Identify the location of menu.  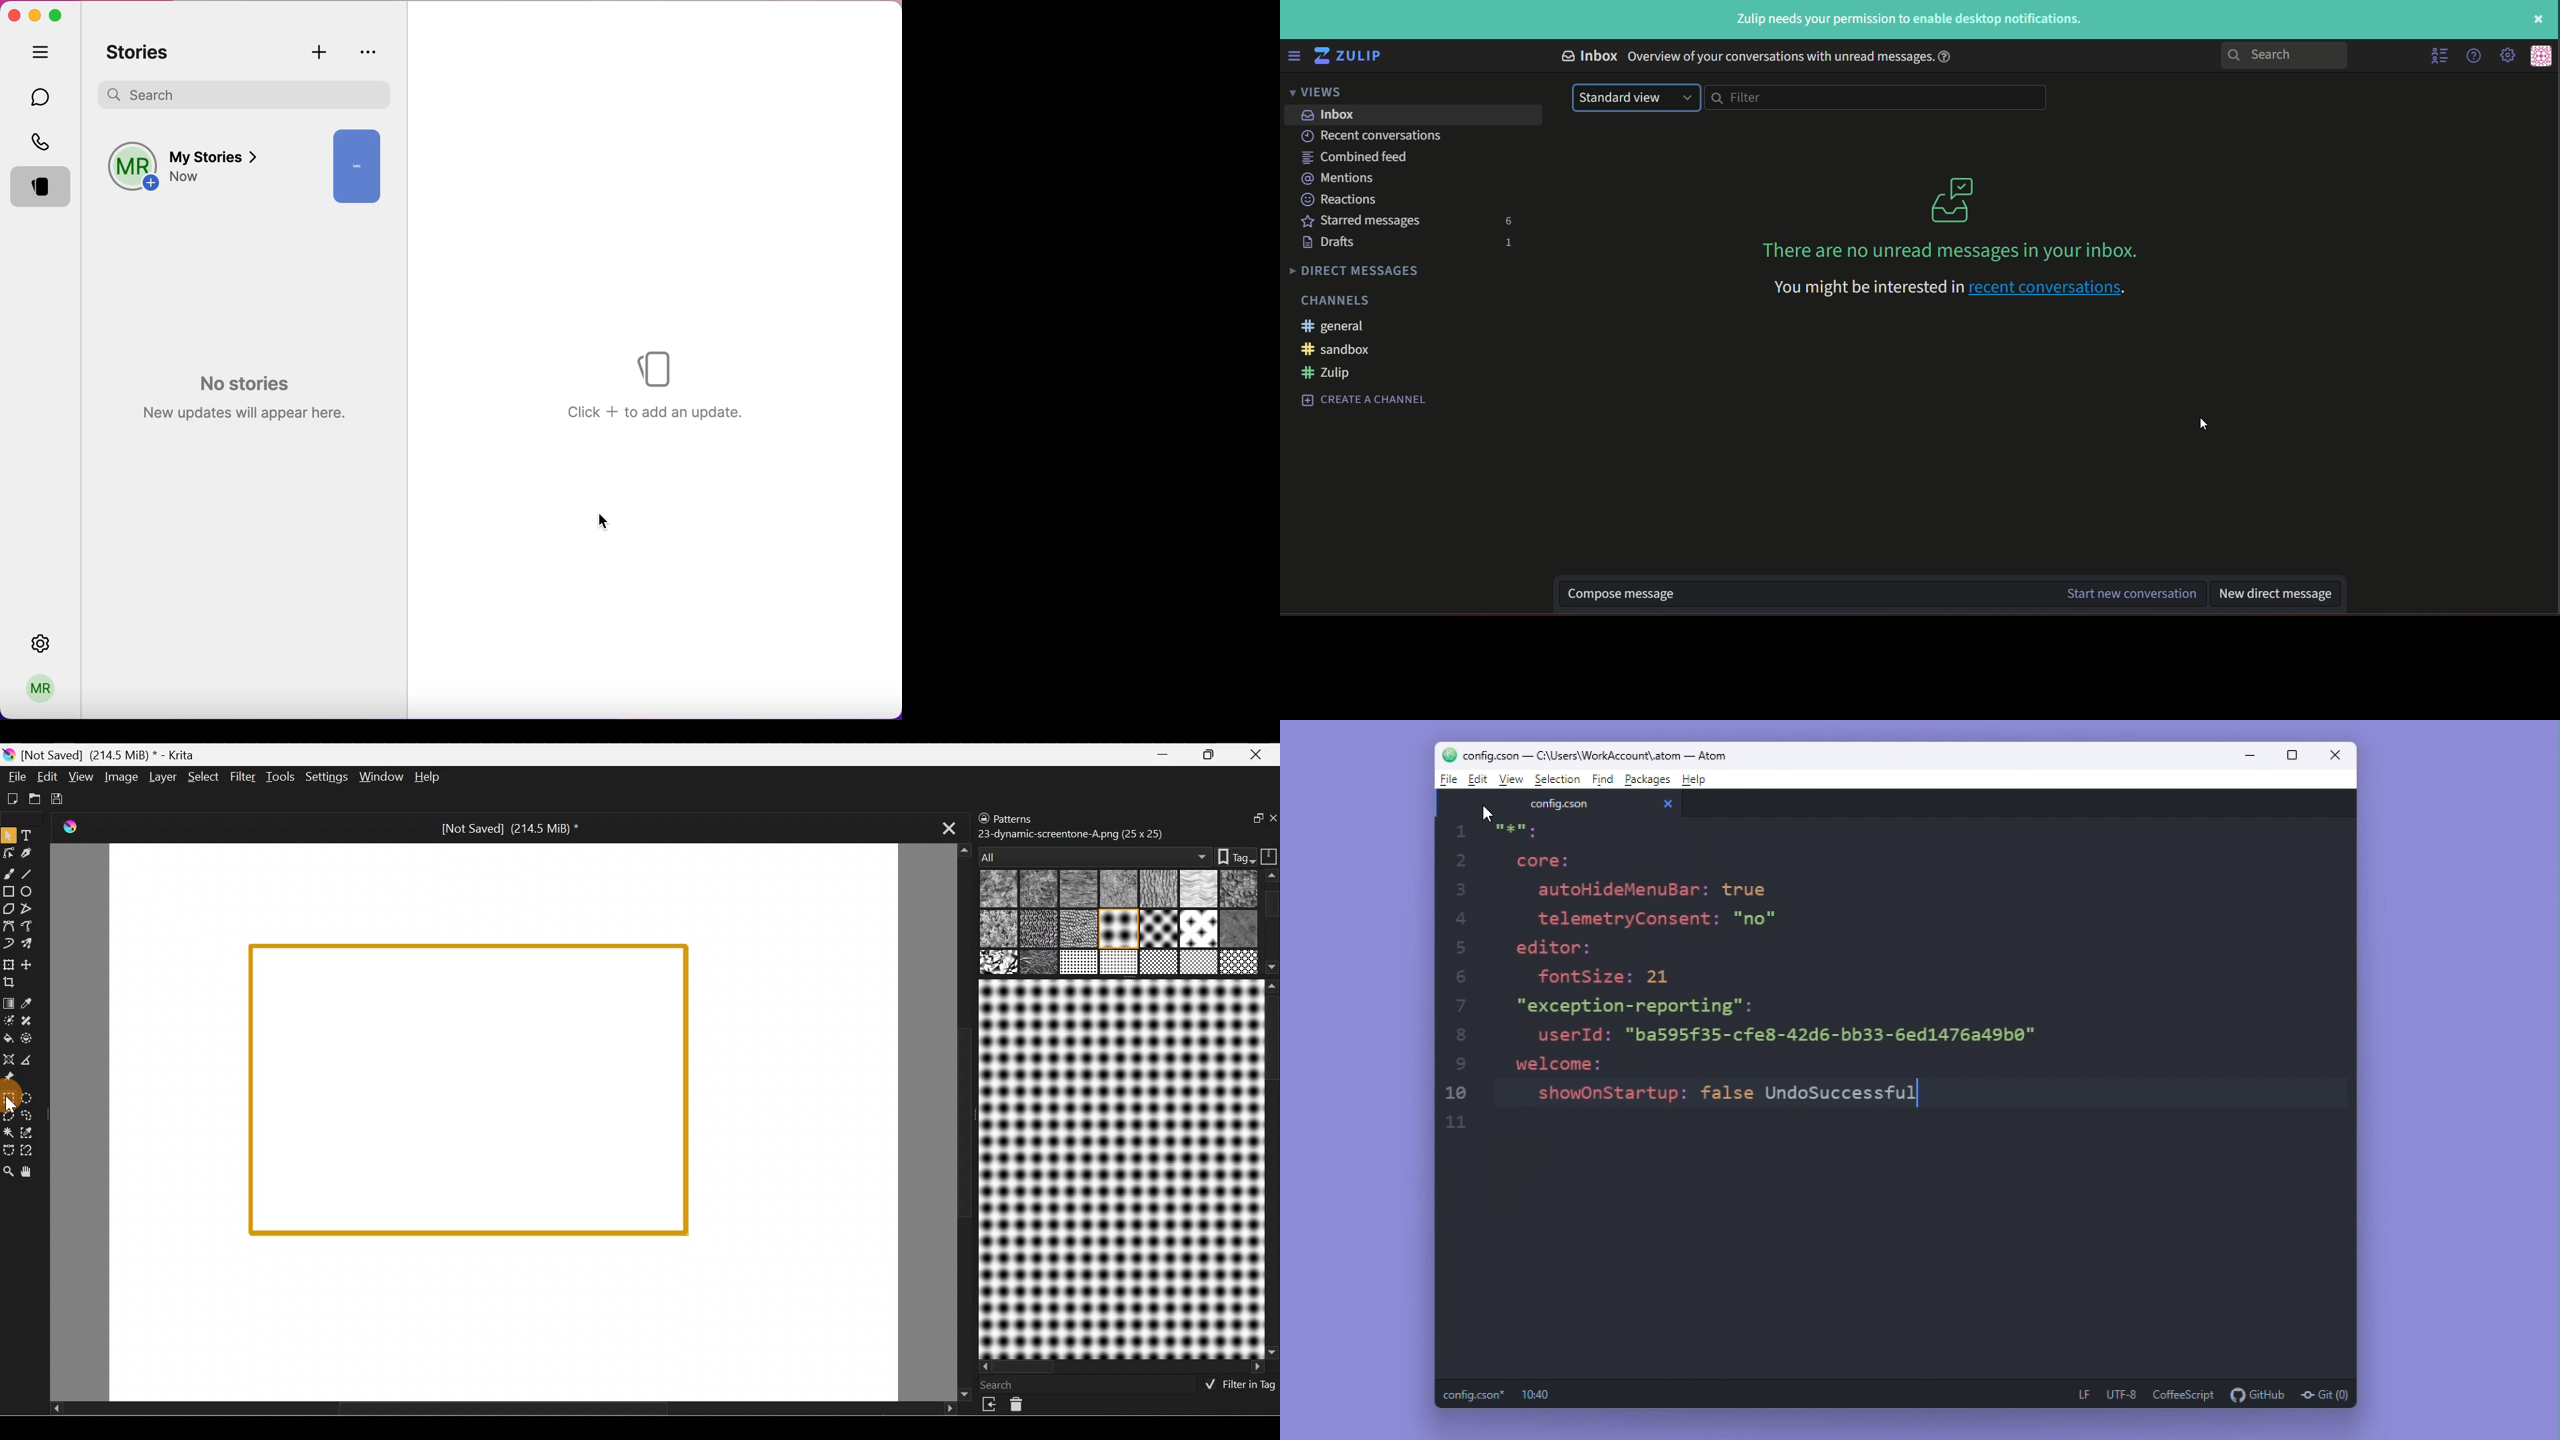
(1294, 56).